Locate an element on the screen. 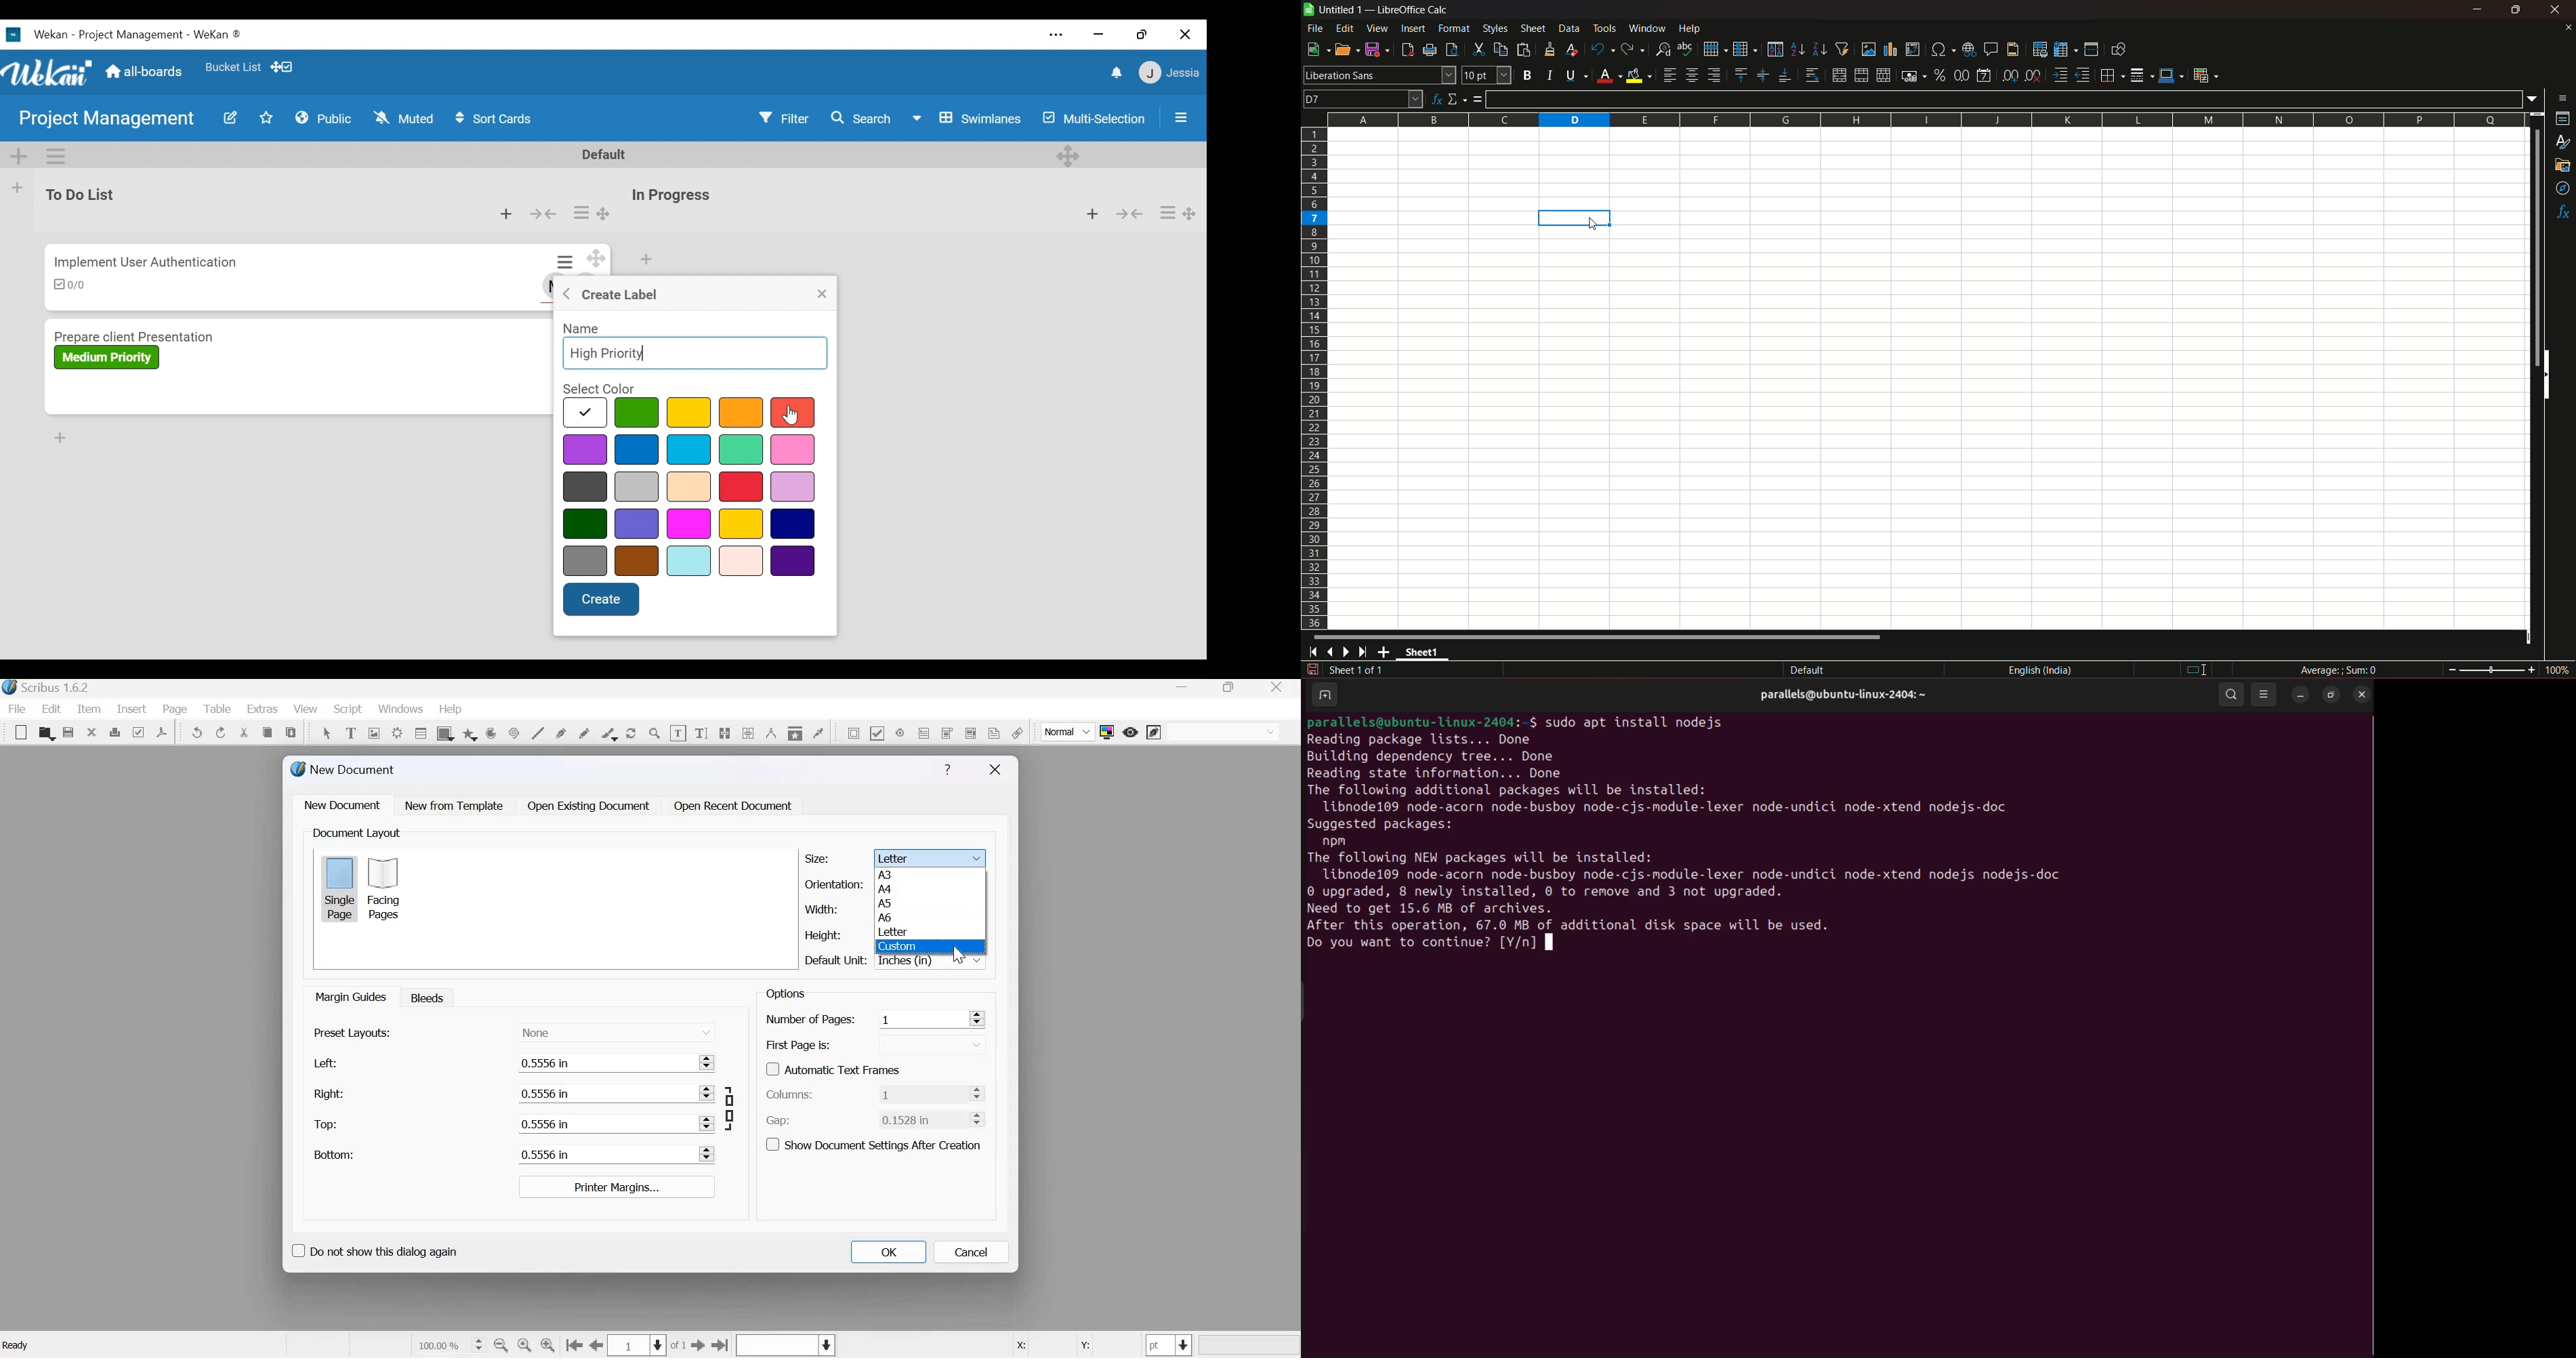 The width and height of the screenshot is (2576, 1372). 1 is located at coordinates (922, 1092).